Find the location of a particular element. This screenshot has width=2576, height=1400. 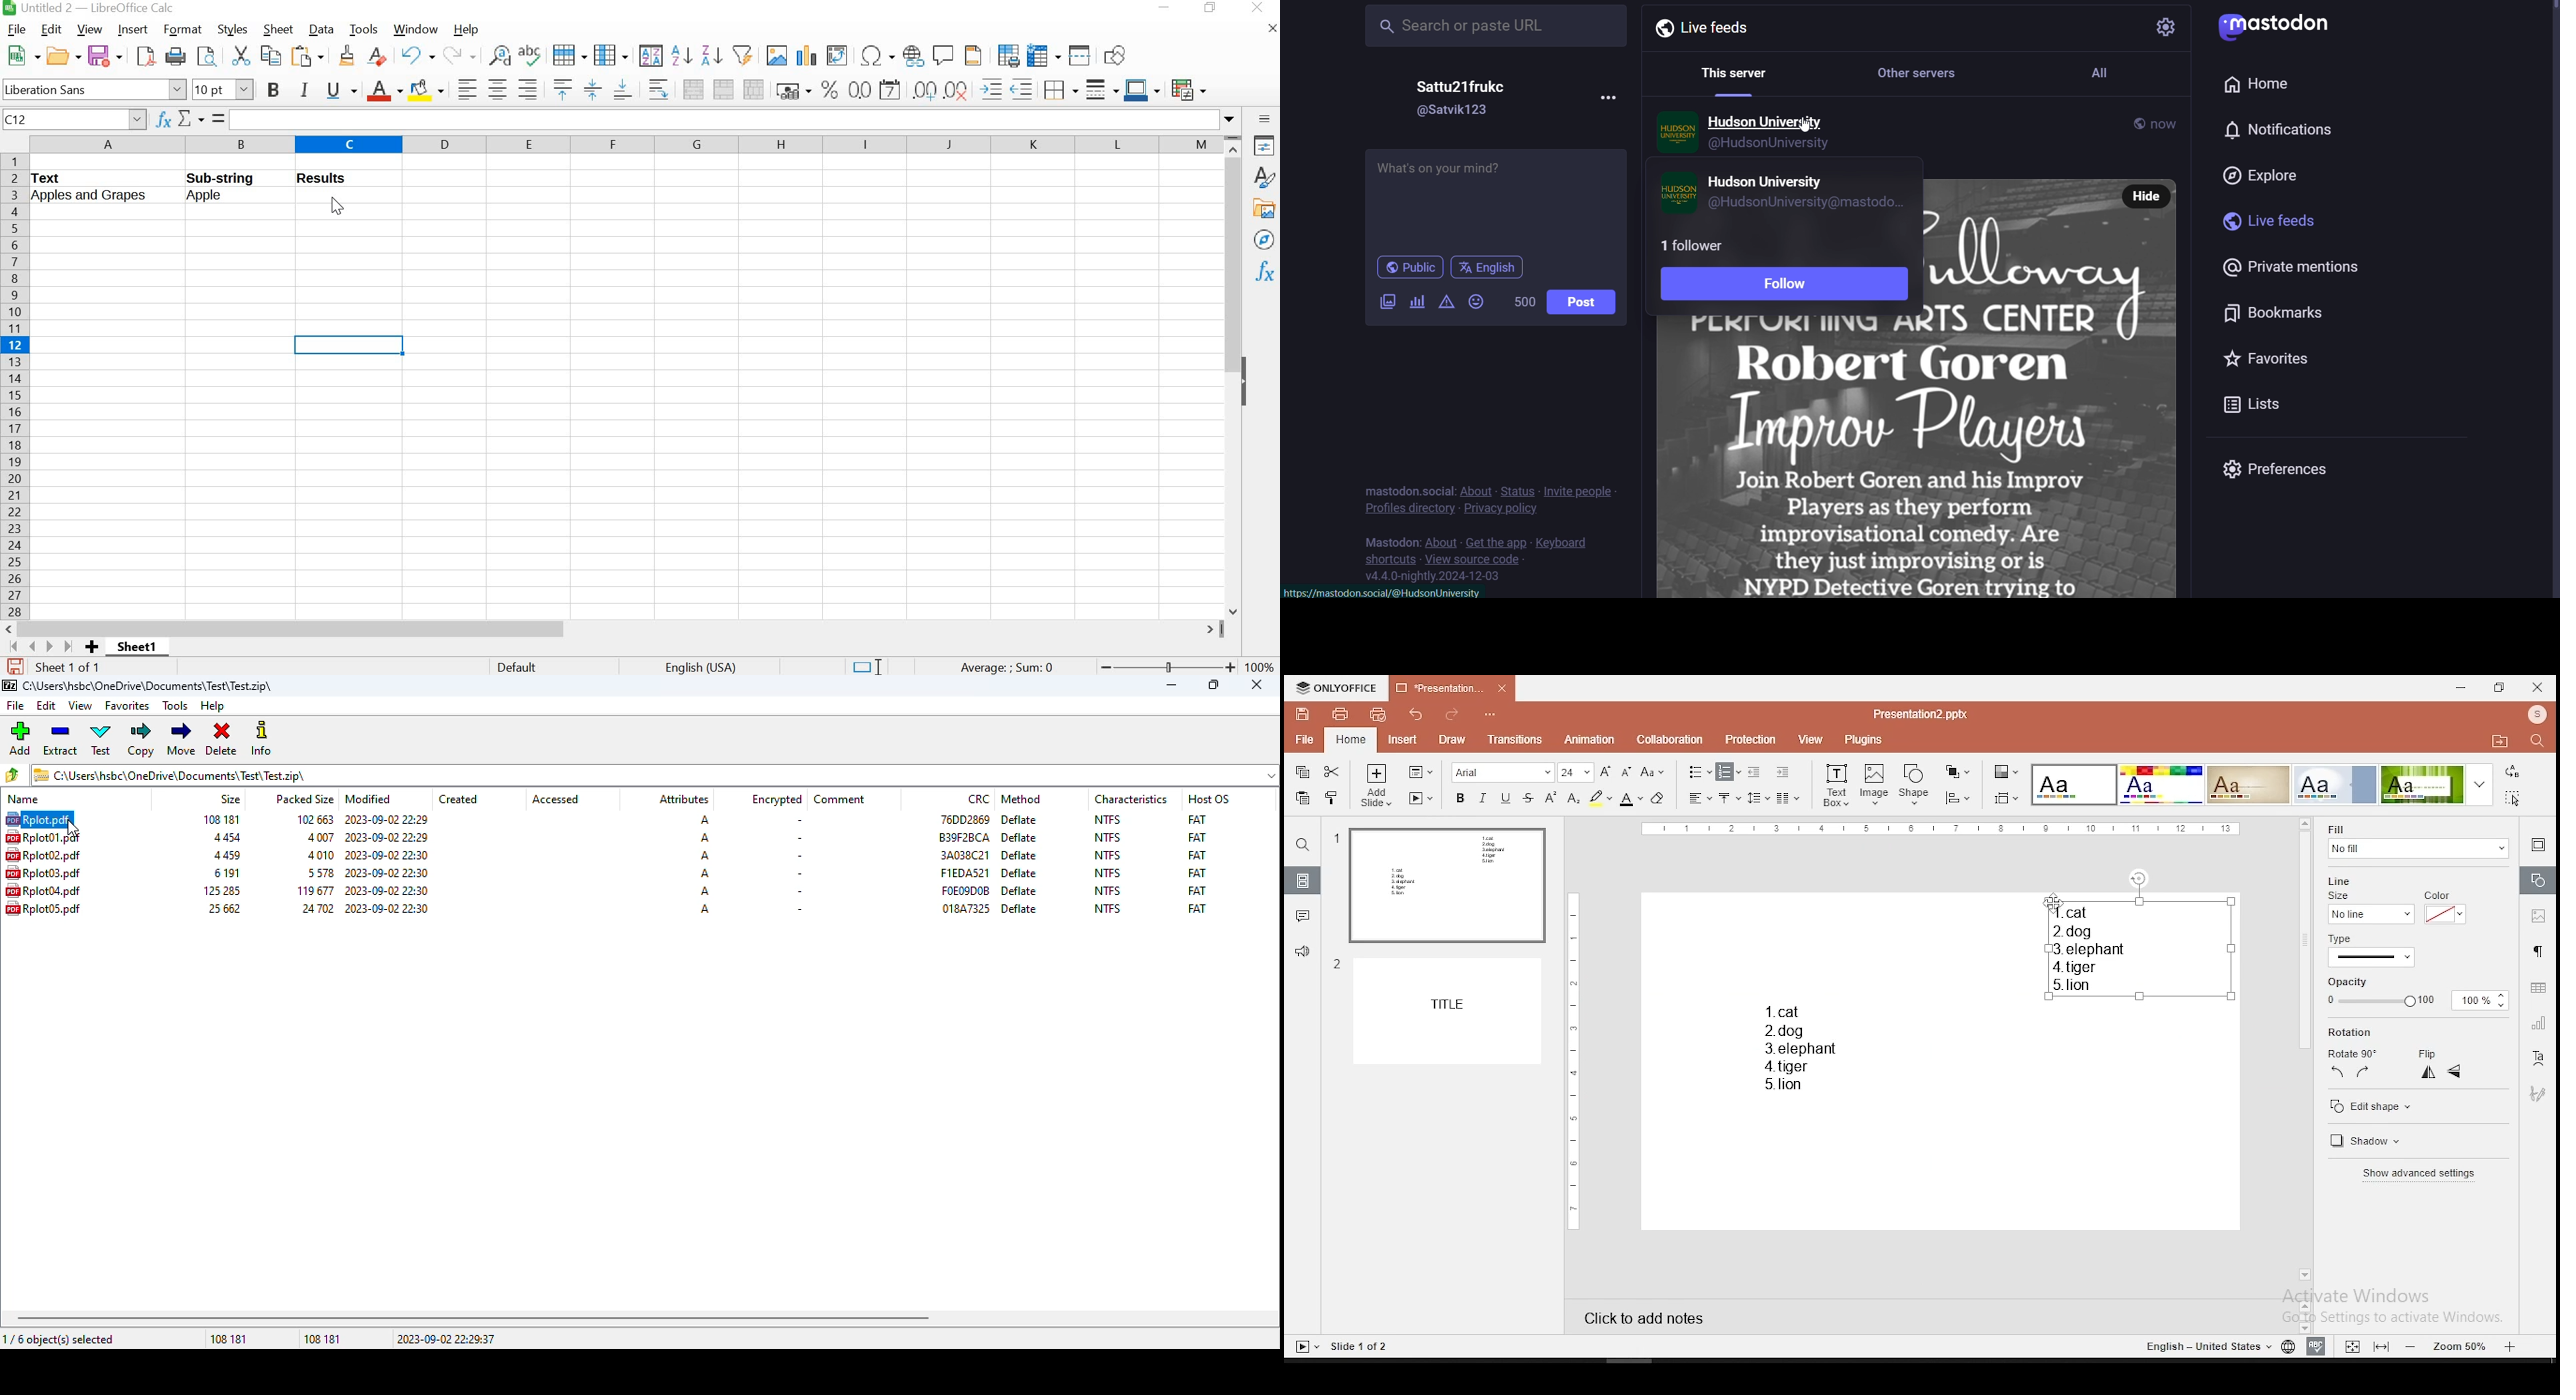

mastodon is located at coordinates (1390, 543).